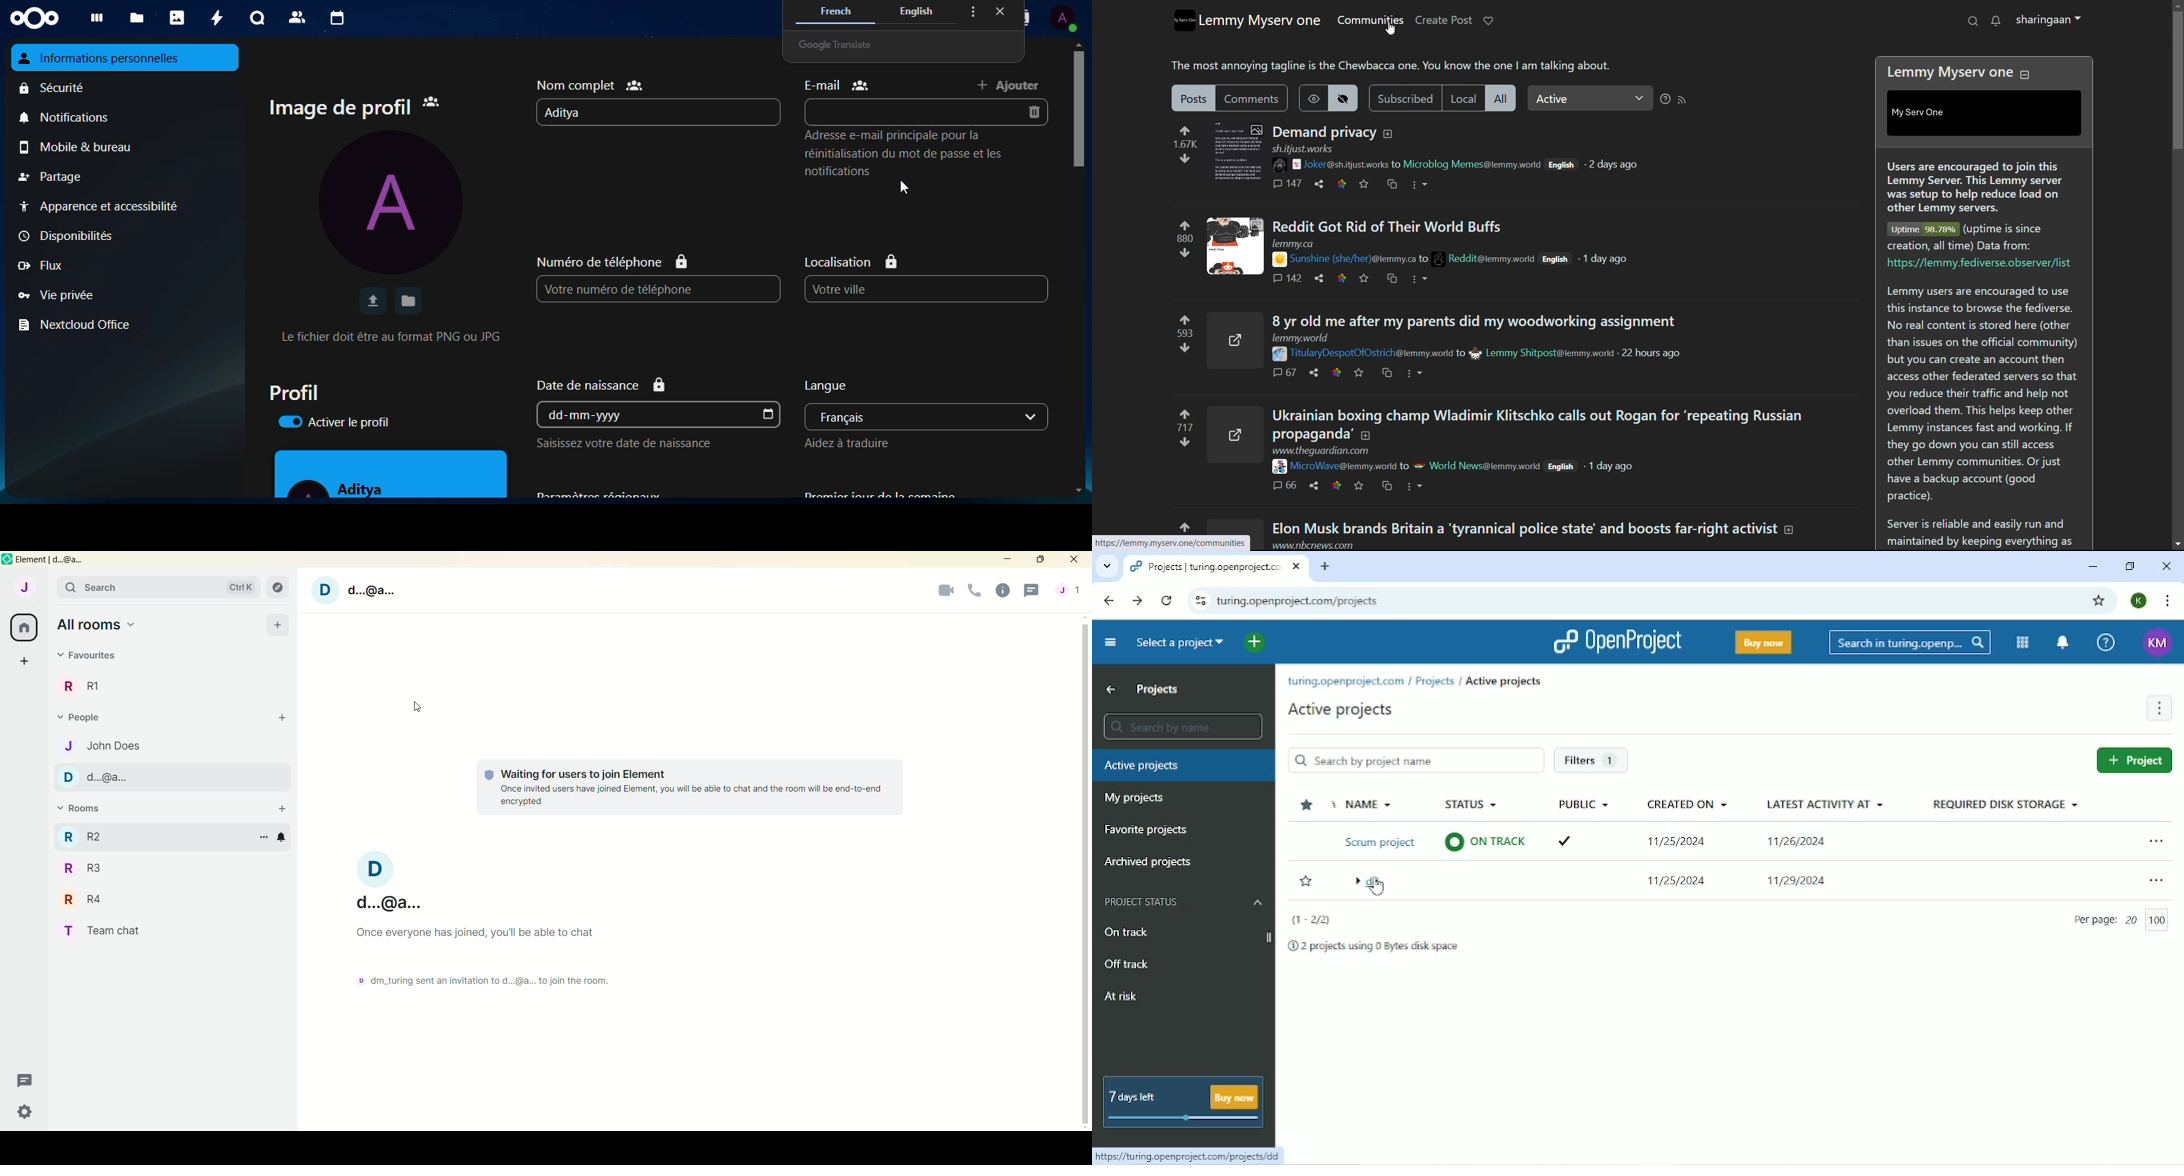 This screenshot has width=2184, height=1176. I want to click on Nom complete, so click(592, 83).